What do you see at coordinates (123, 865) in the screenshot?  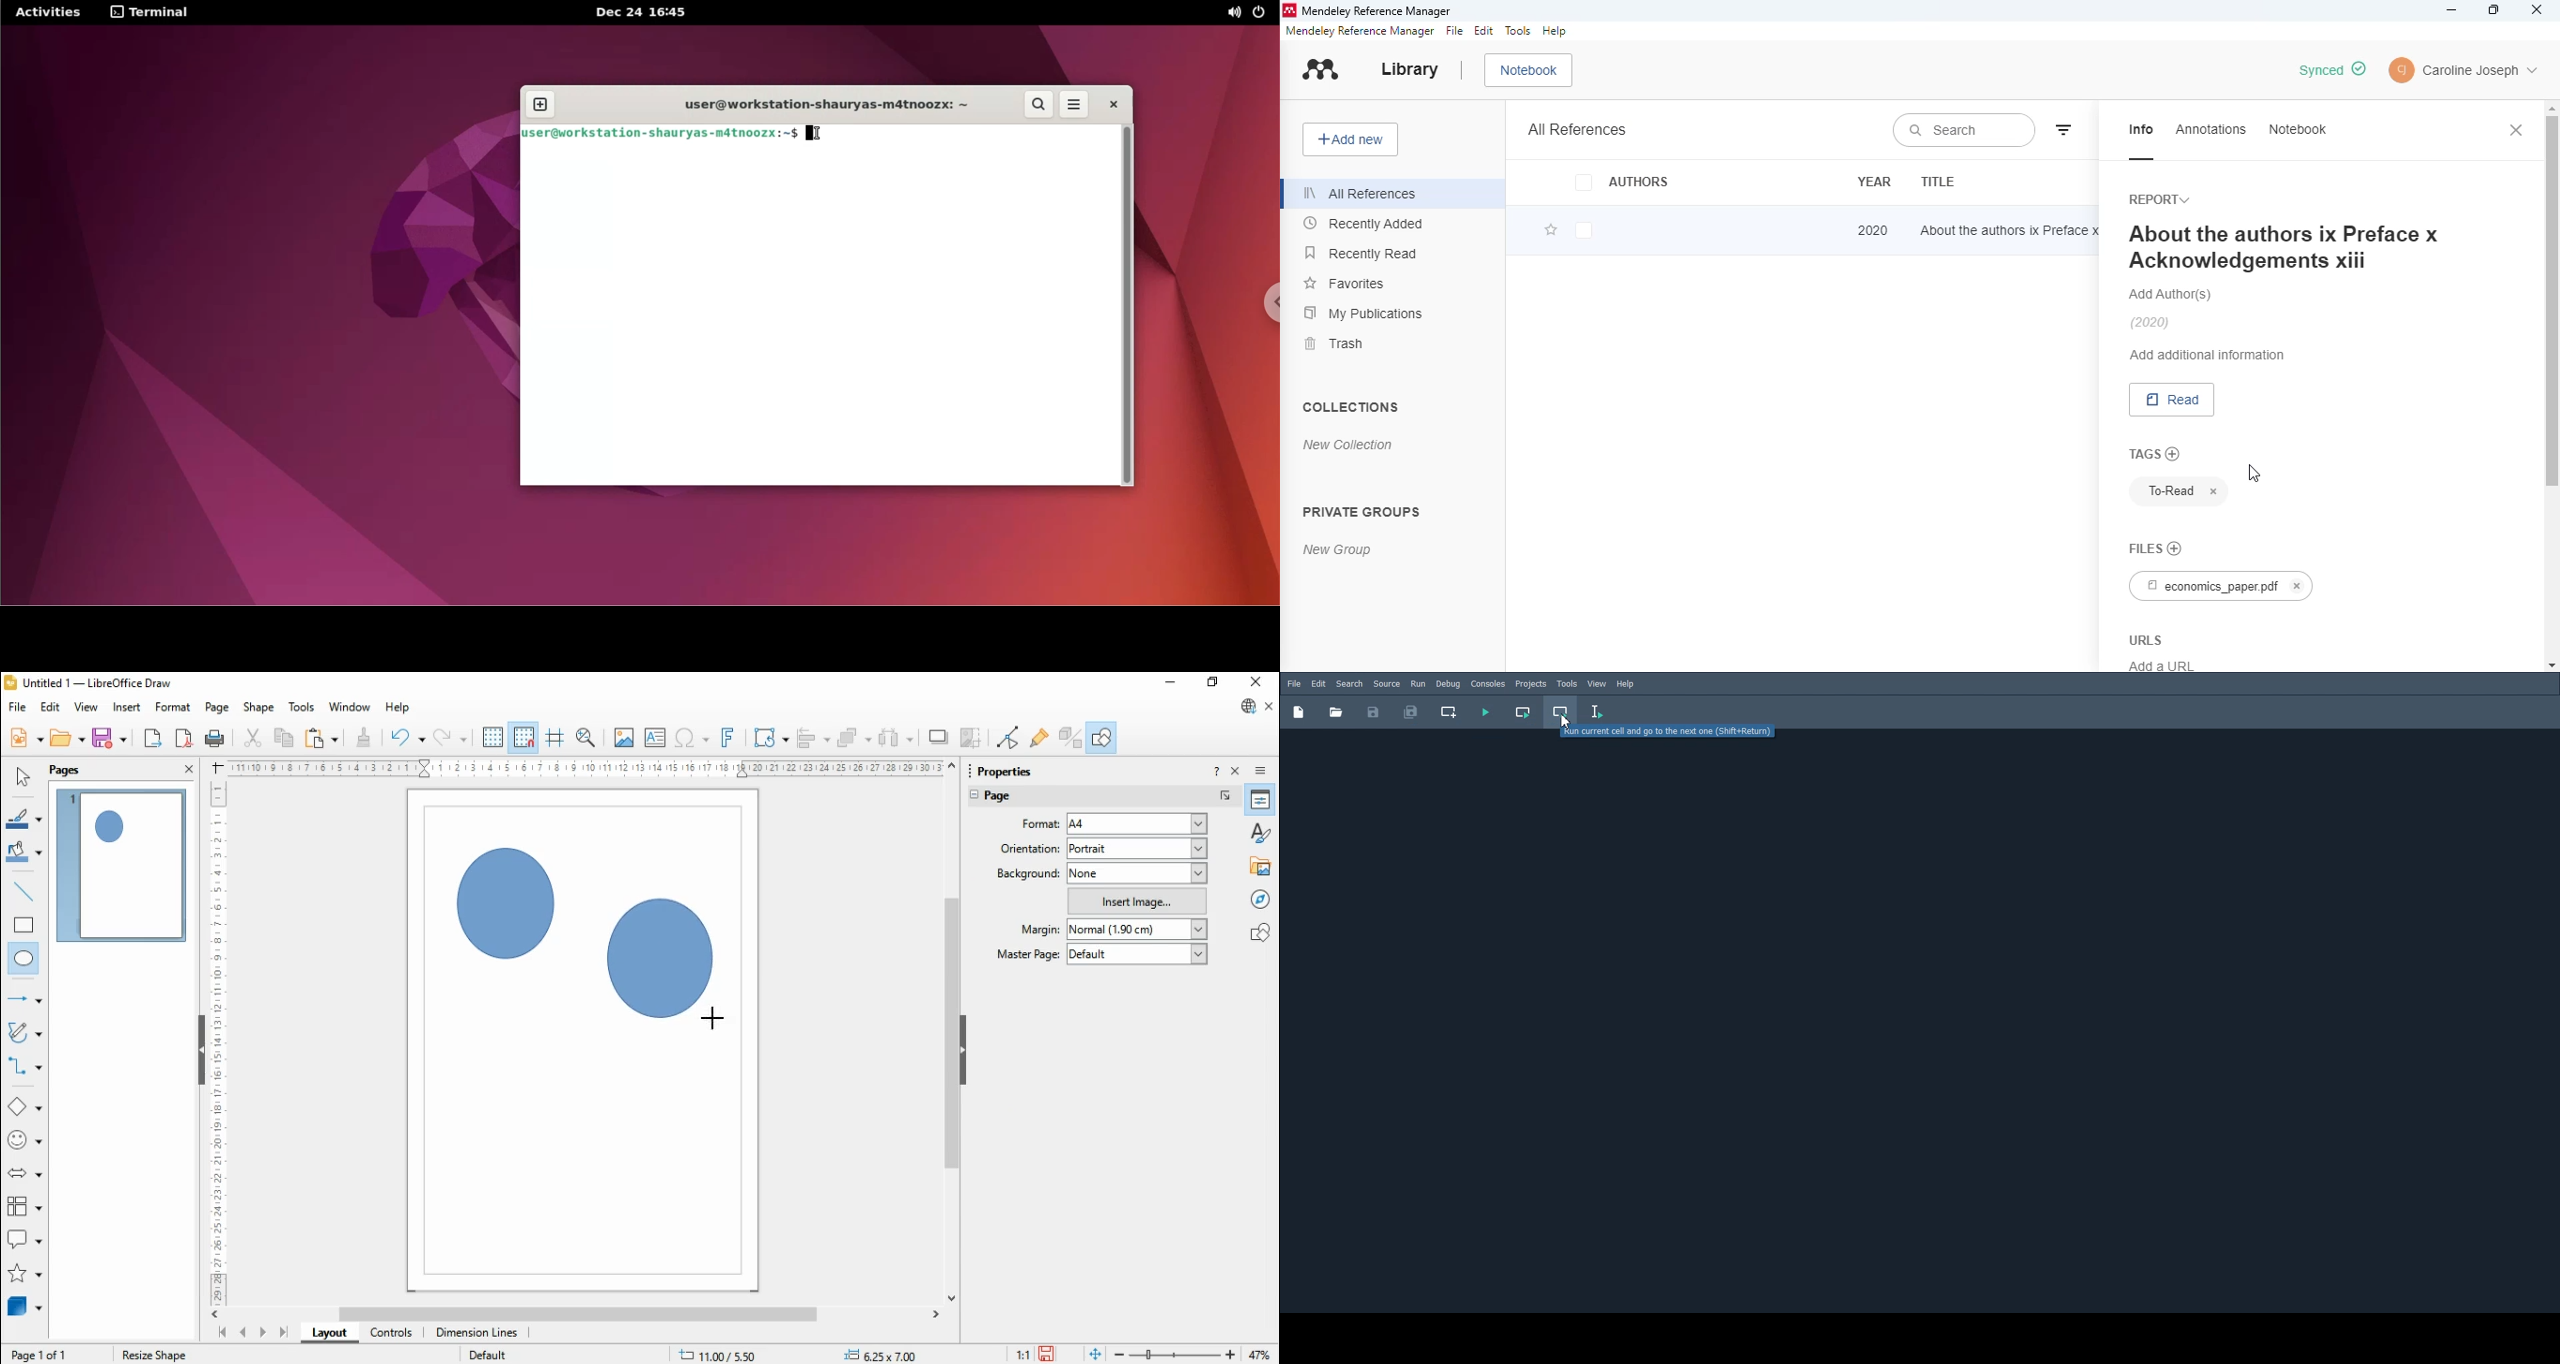 I see `page 1` at bounding box center [123, 865].